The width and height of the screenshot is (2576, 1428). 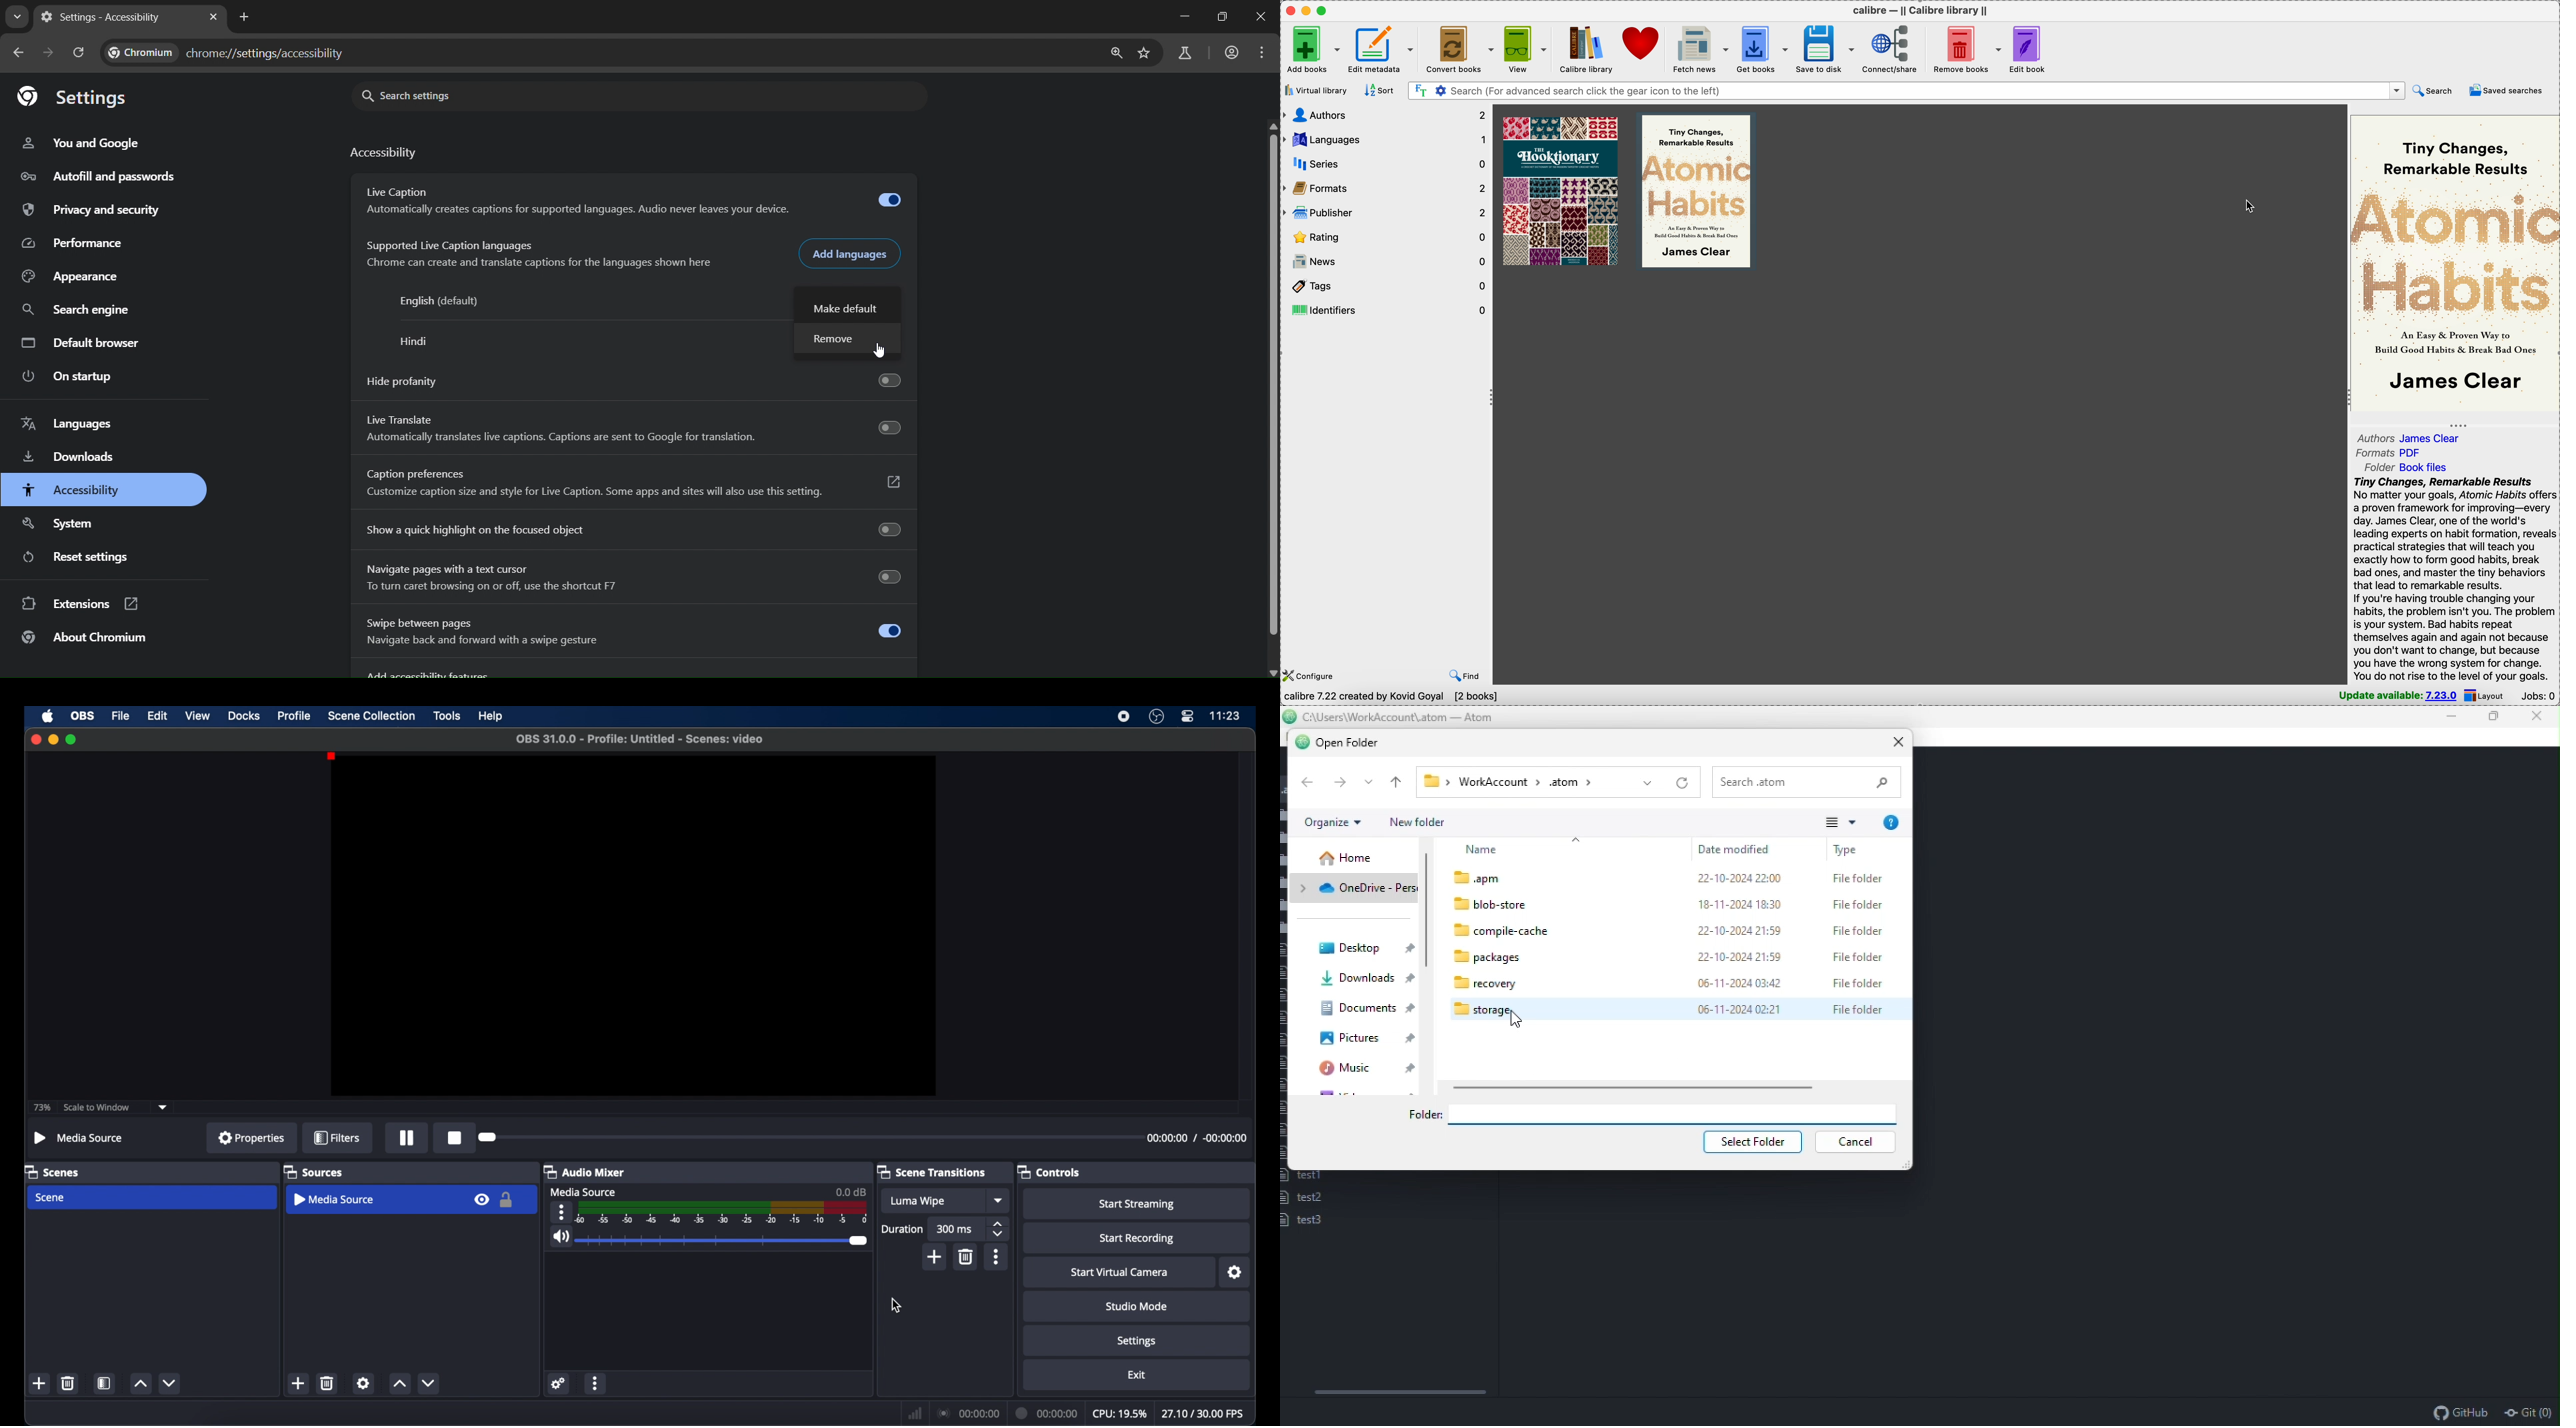 I want to click on Live Caption
Automatically creates captions for supported languages. Audio never leaves your device., so click(x=634, y=202).